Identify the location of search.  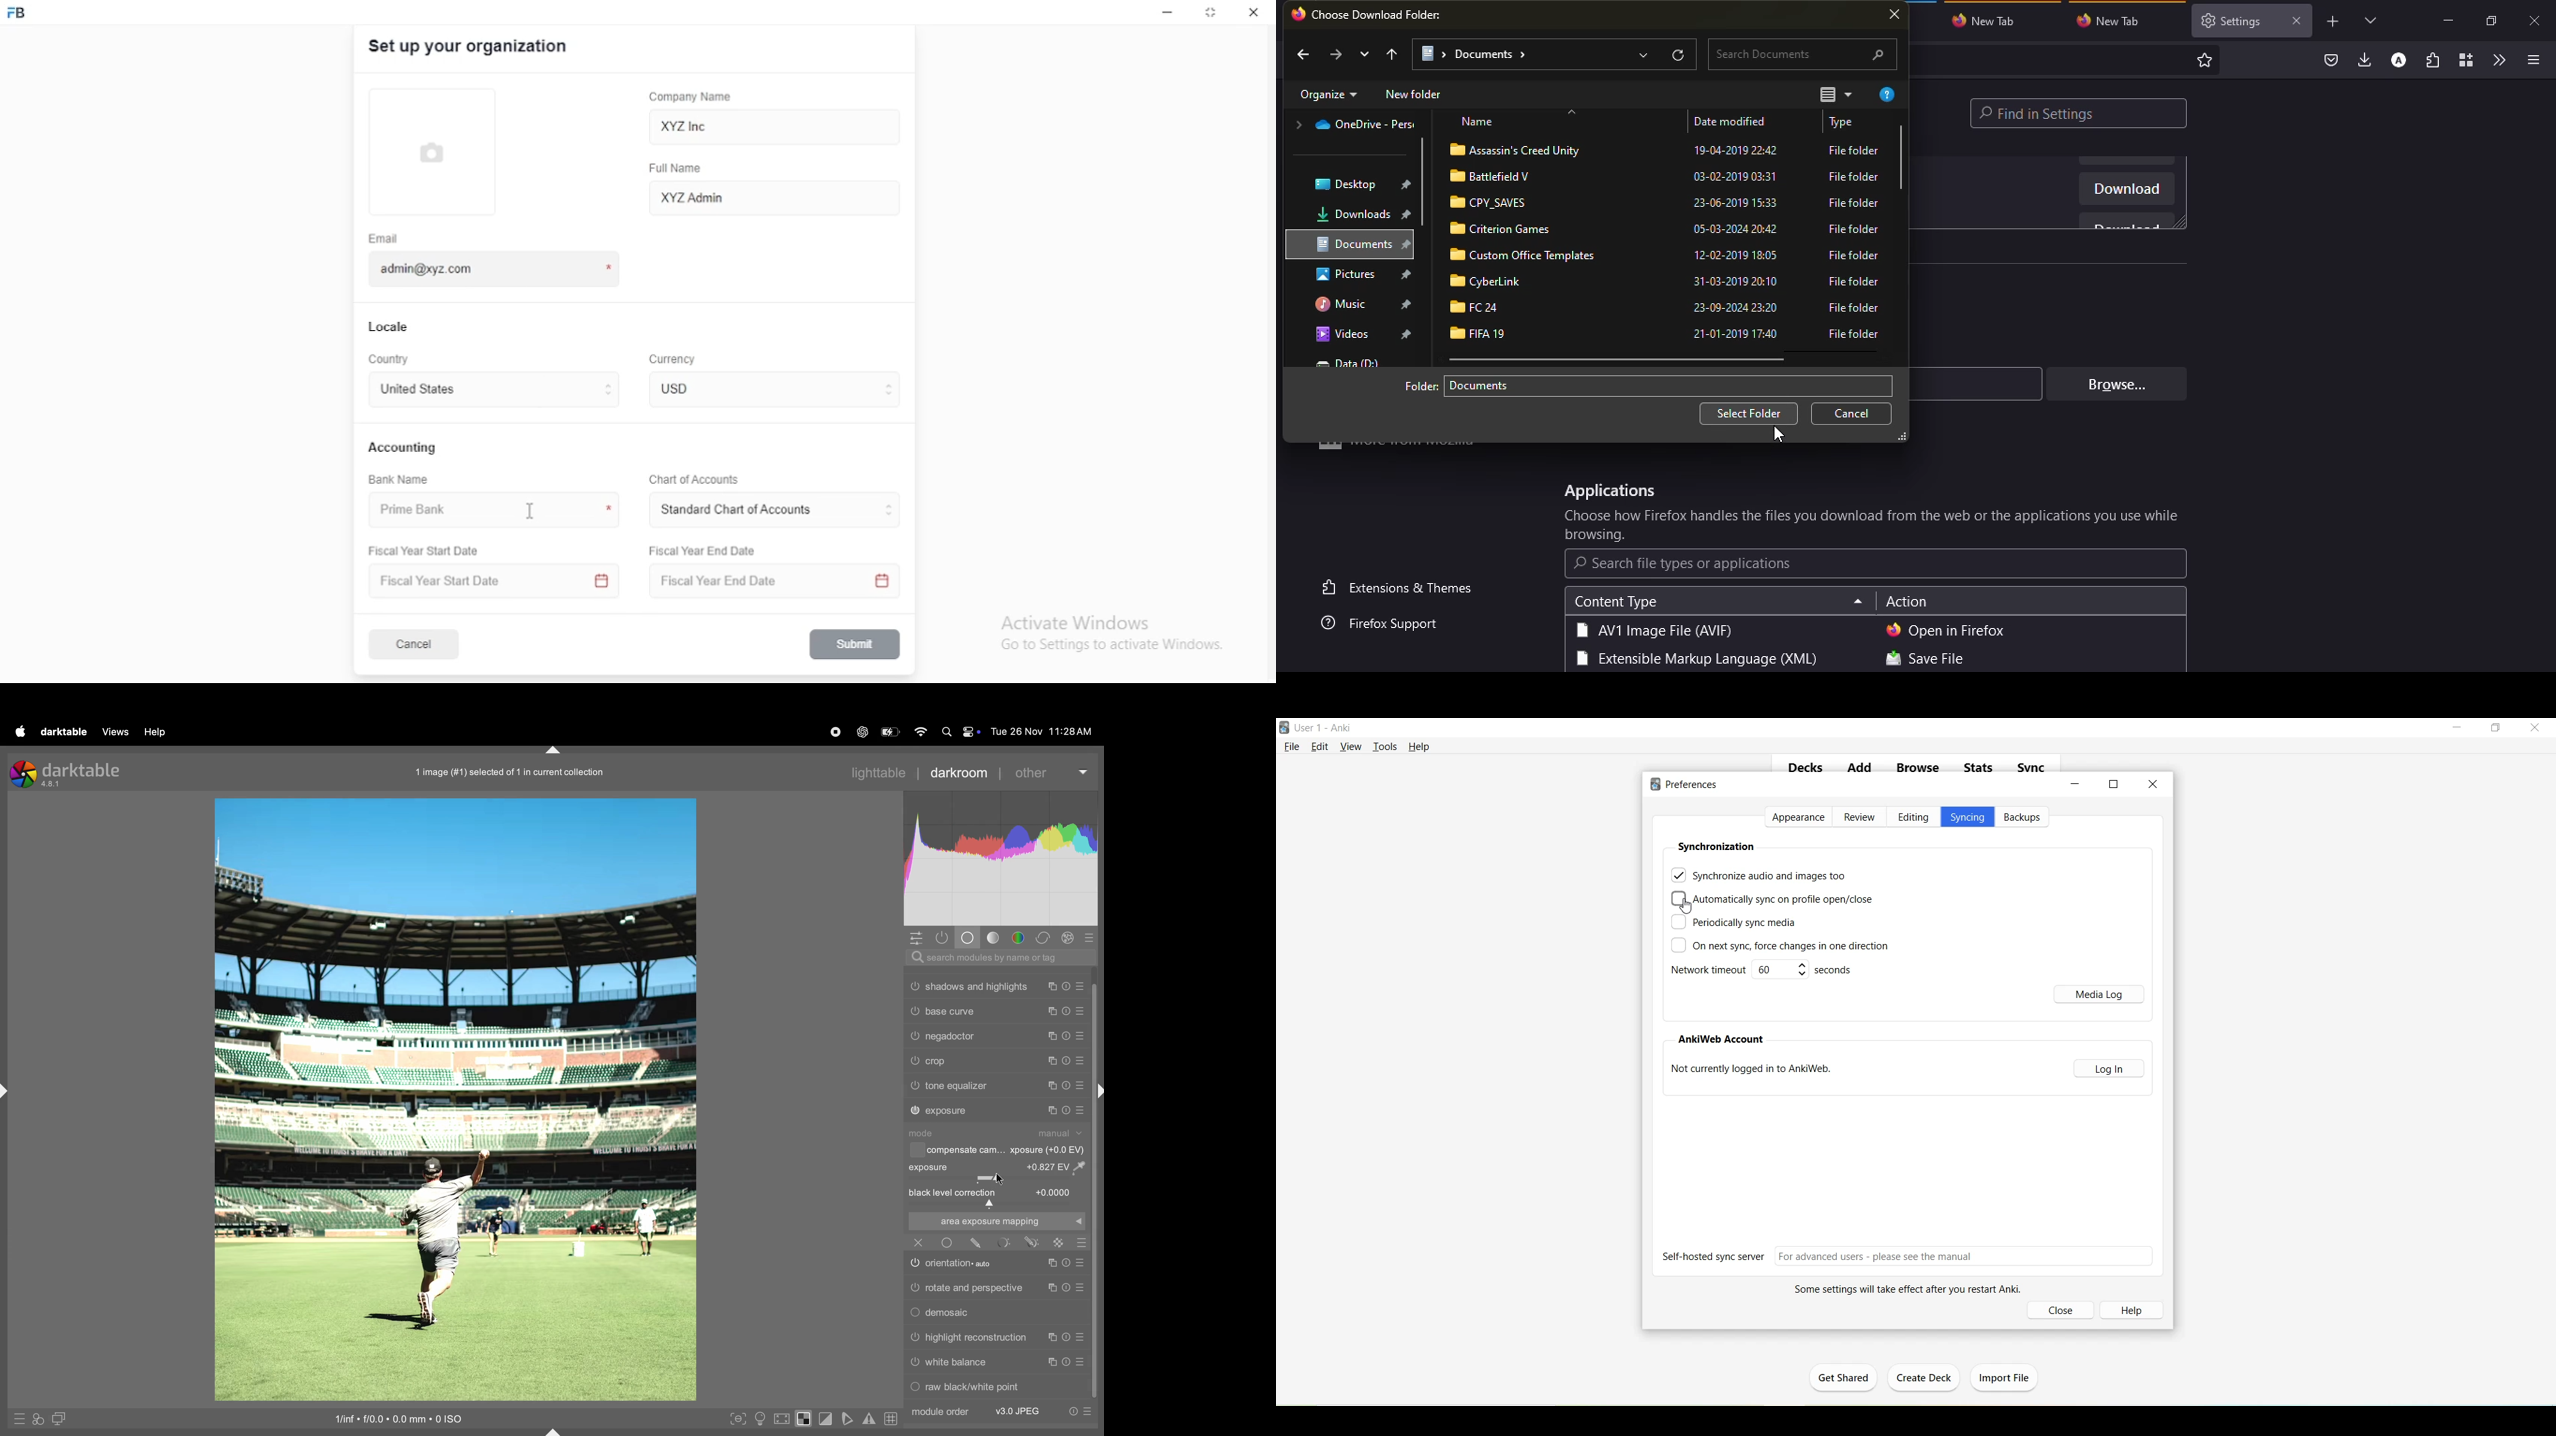
(1684, 564).